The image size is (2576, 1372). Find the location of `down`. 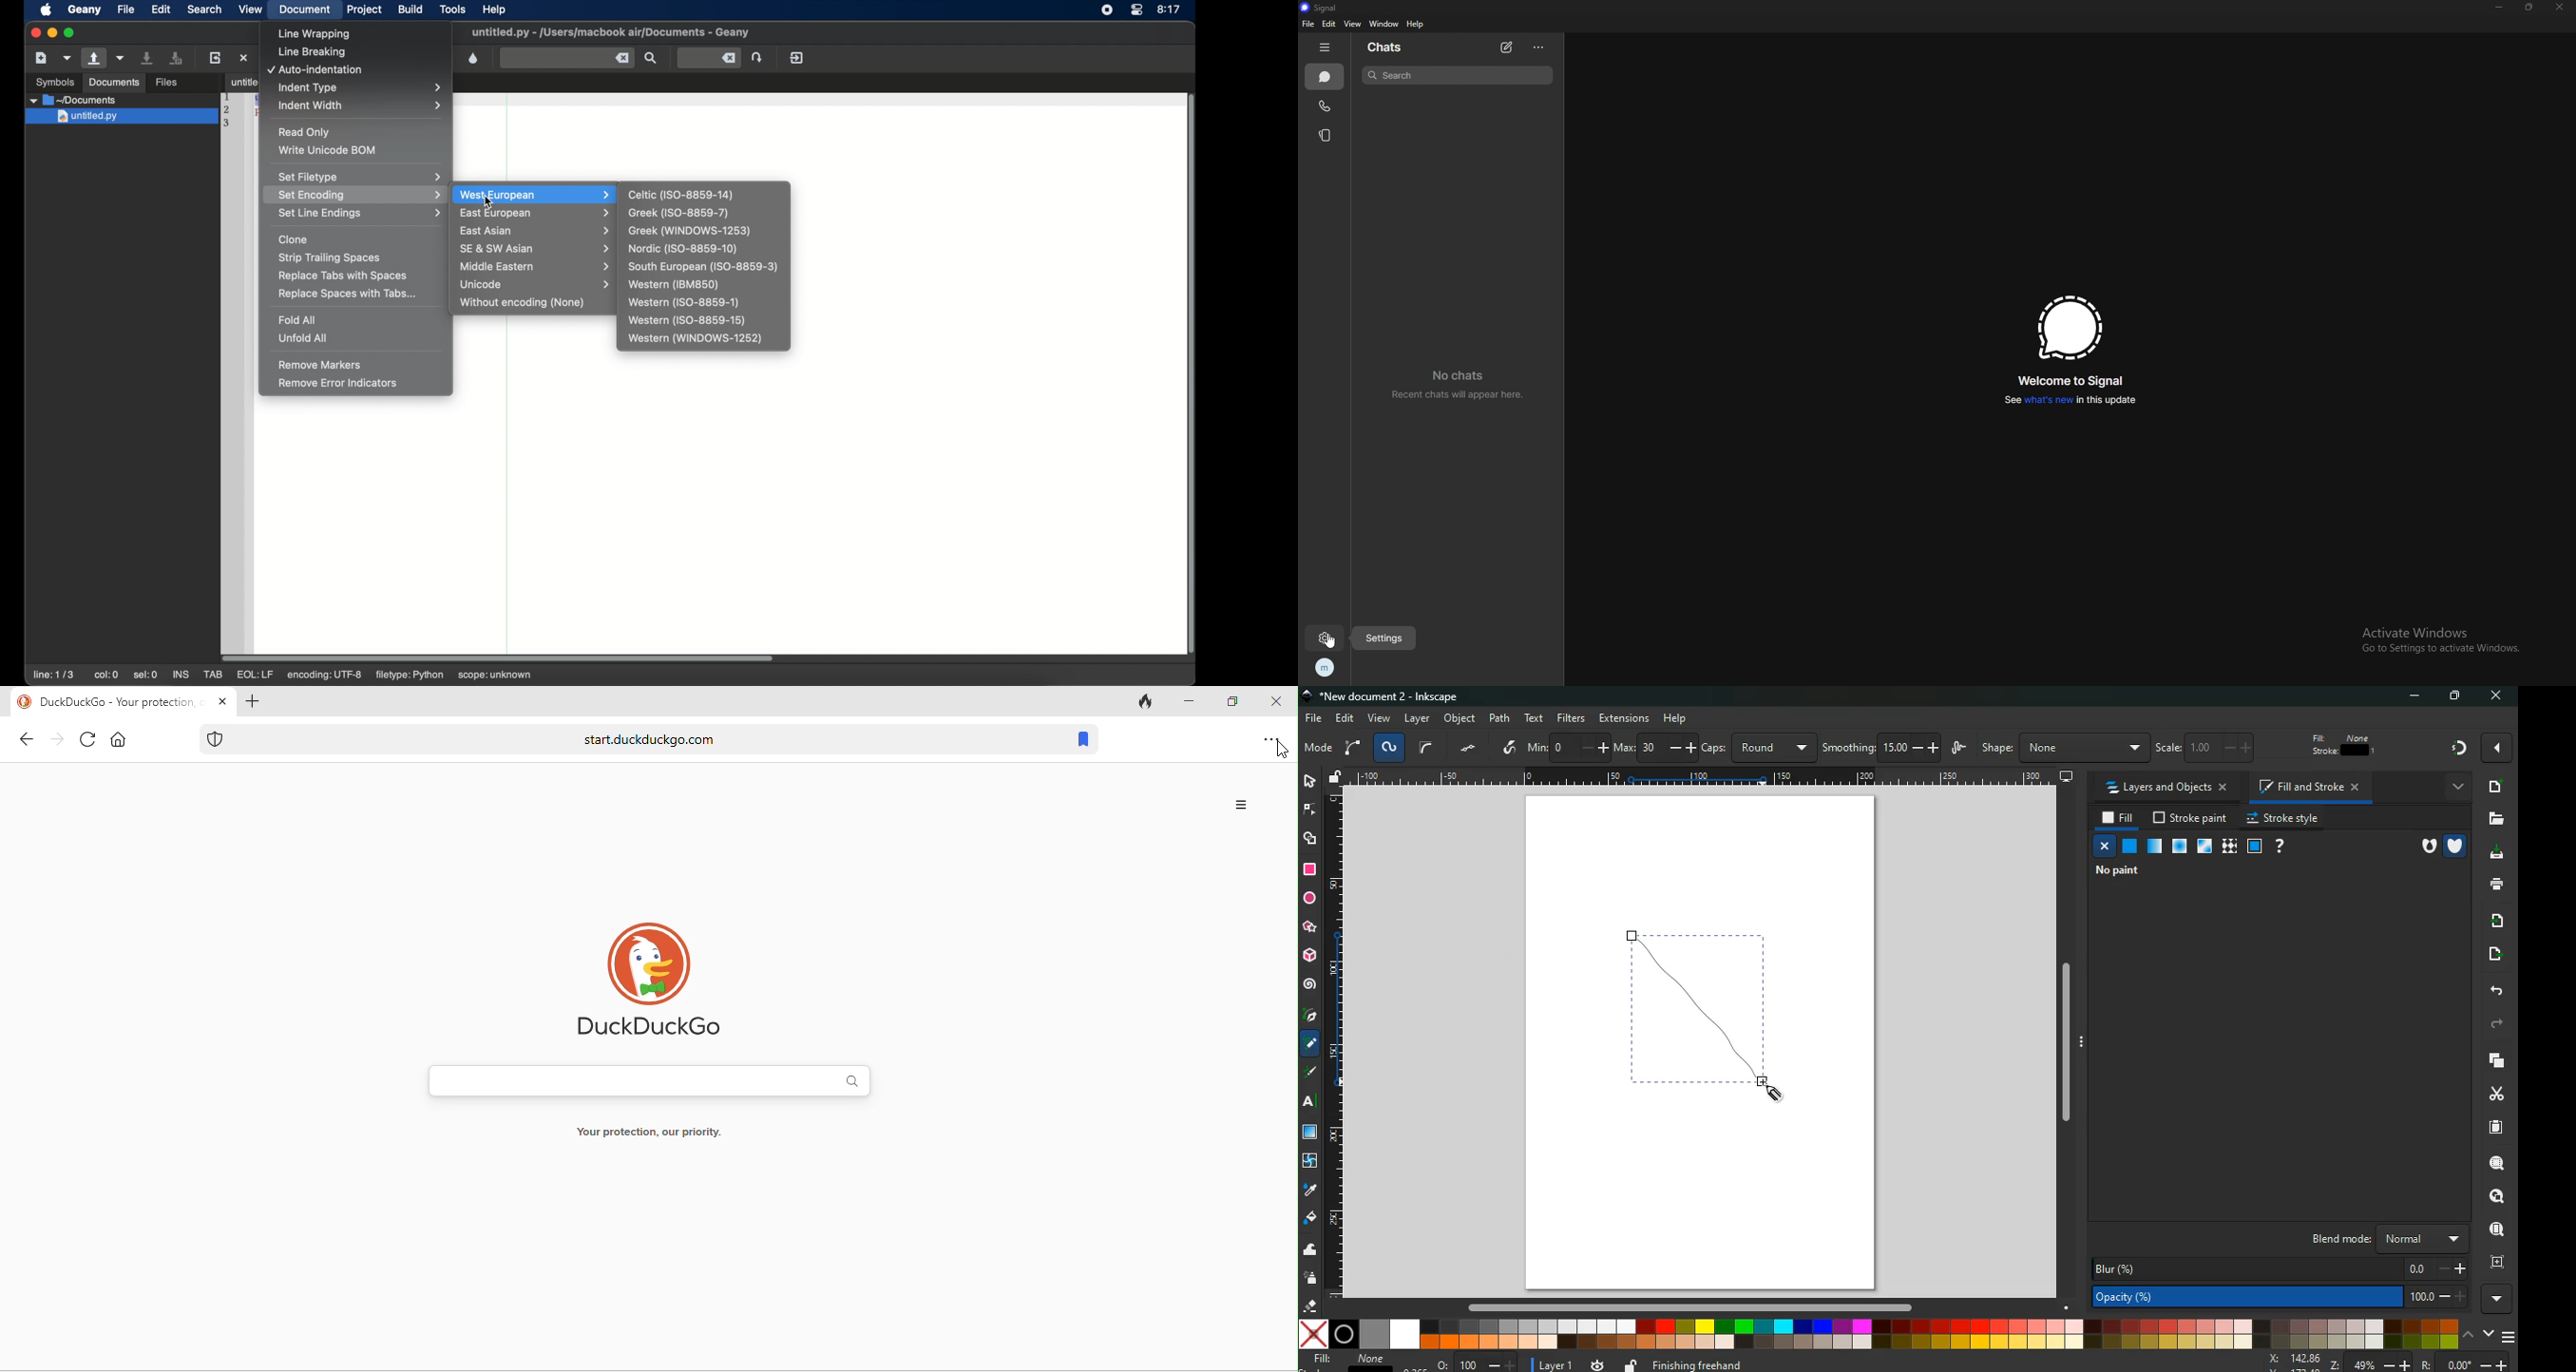

down is located at coordinates (2488, 1334).